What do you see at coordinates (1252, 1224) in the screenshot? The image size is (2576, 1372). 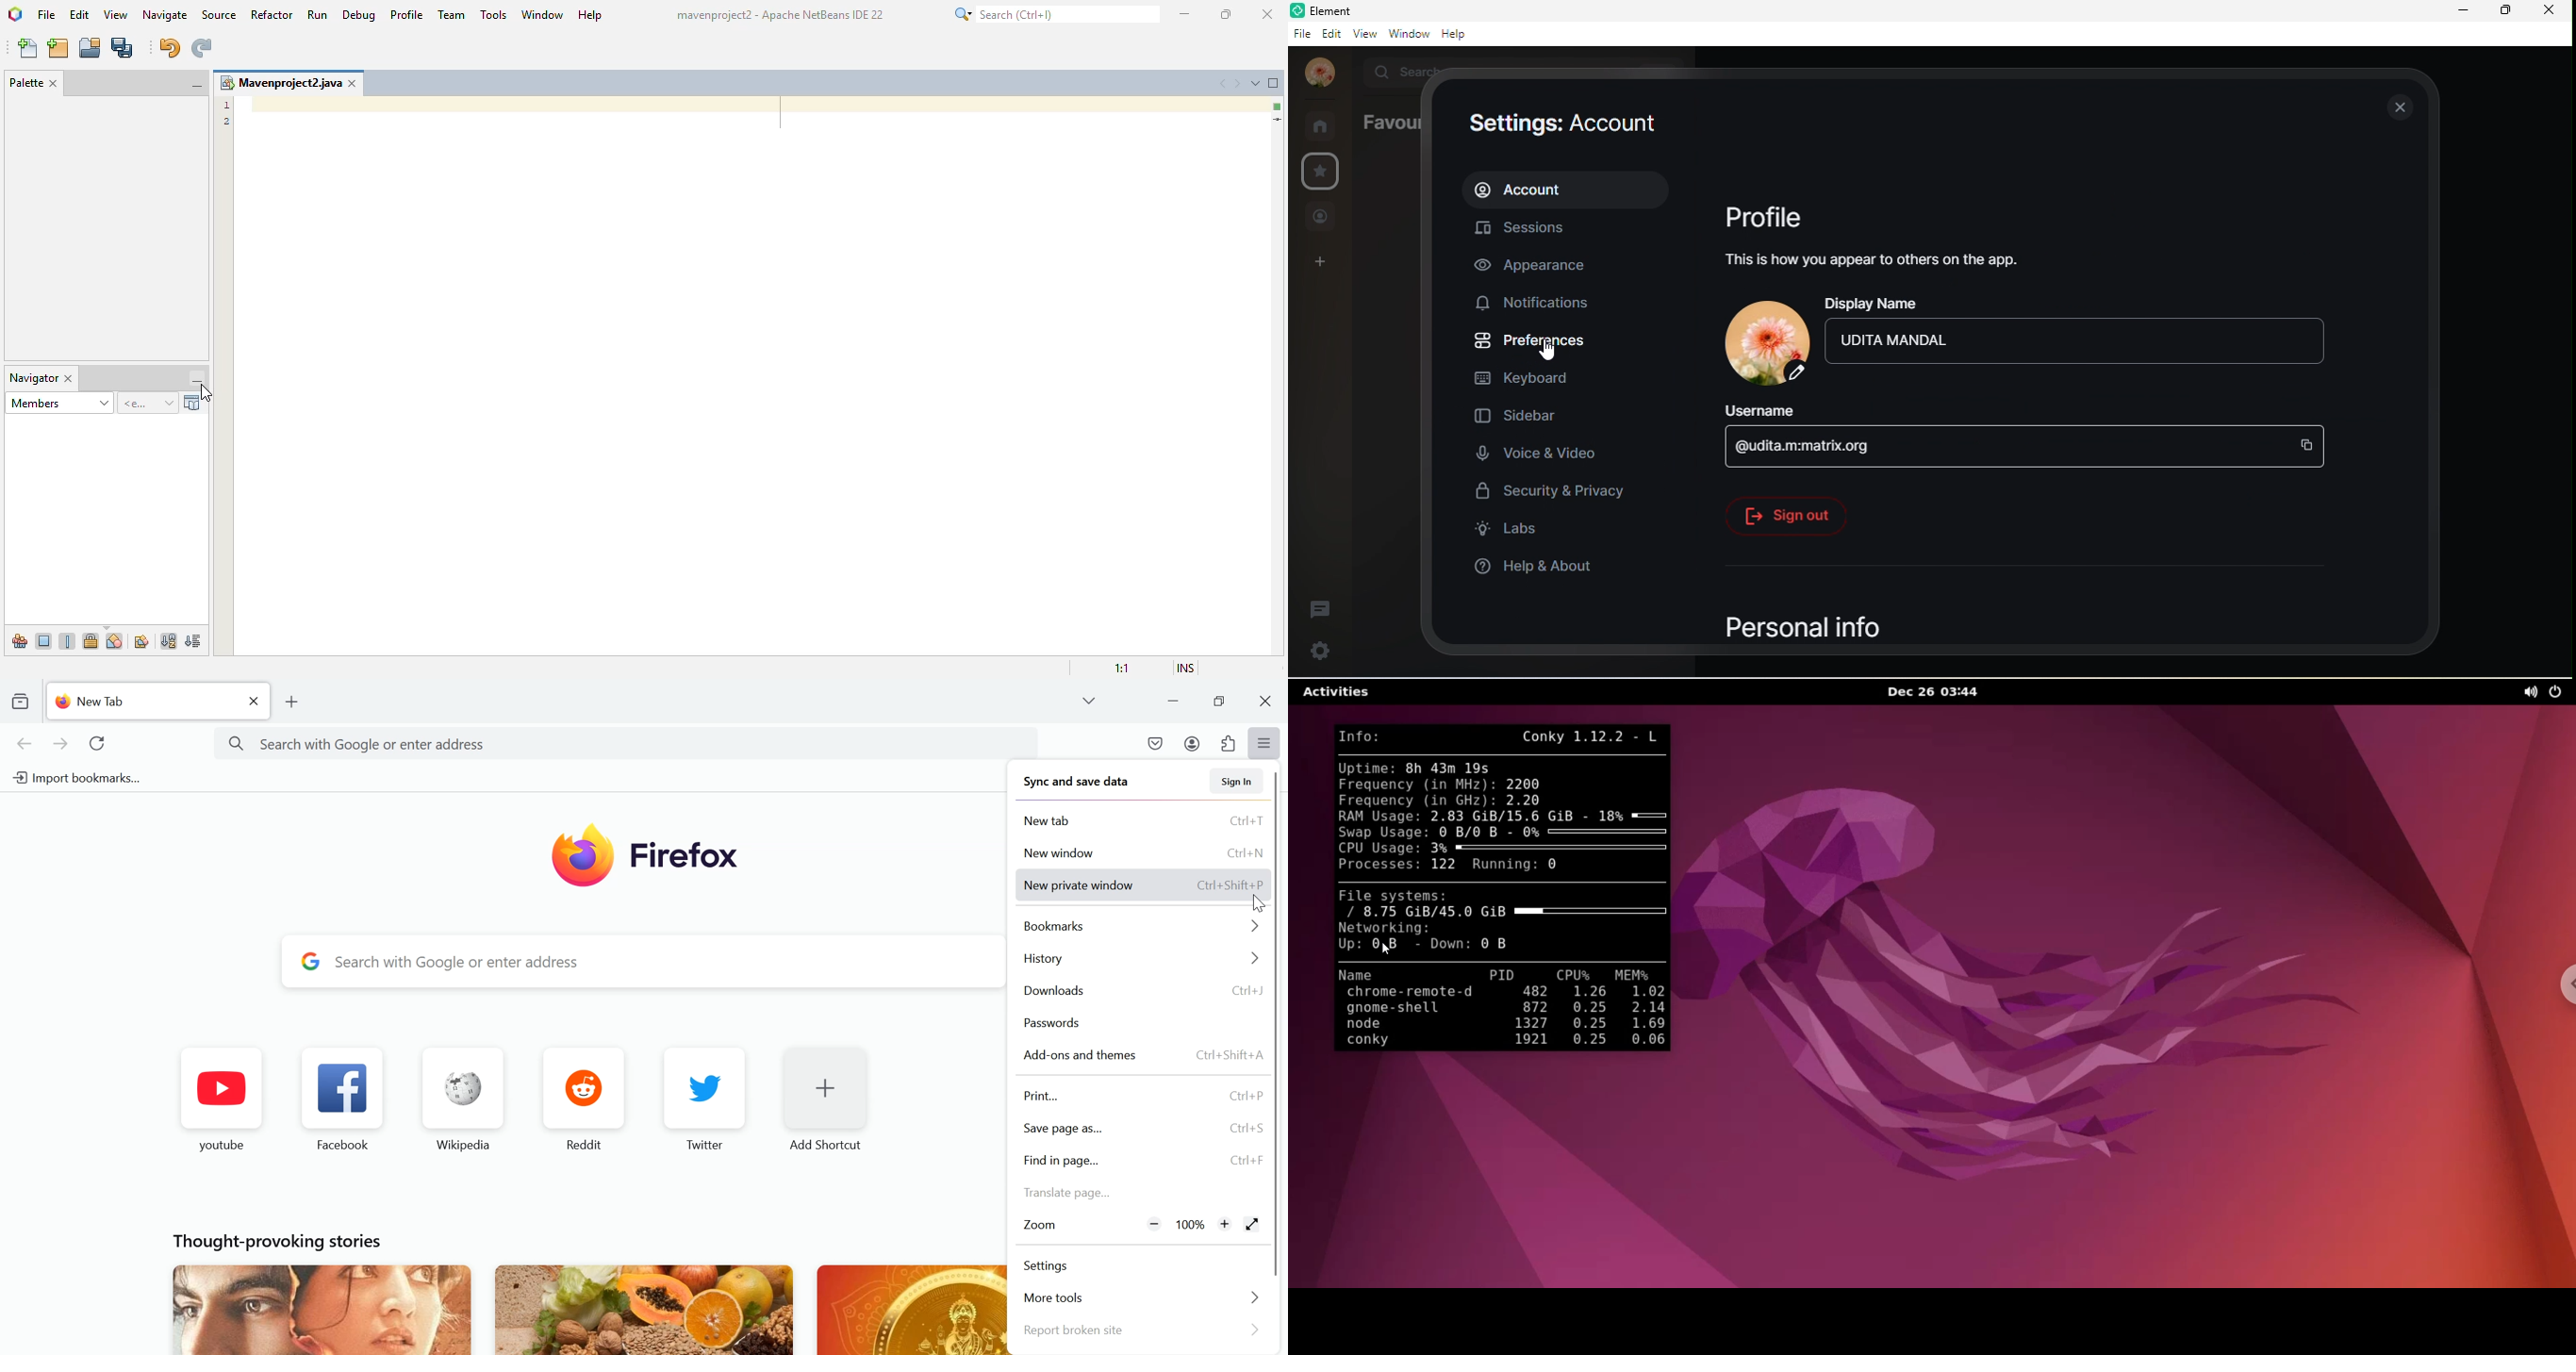 I see `display full screen` at bounding box center [1252, 1224].